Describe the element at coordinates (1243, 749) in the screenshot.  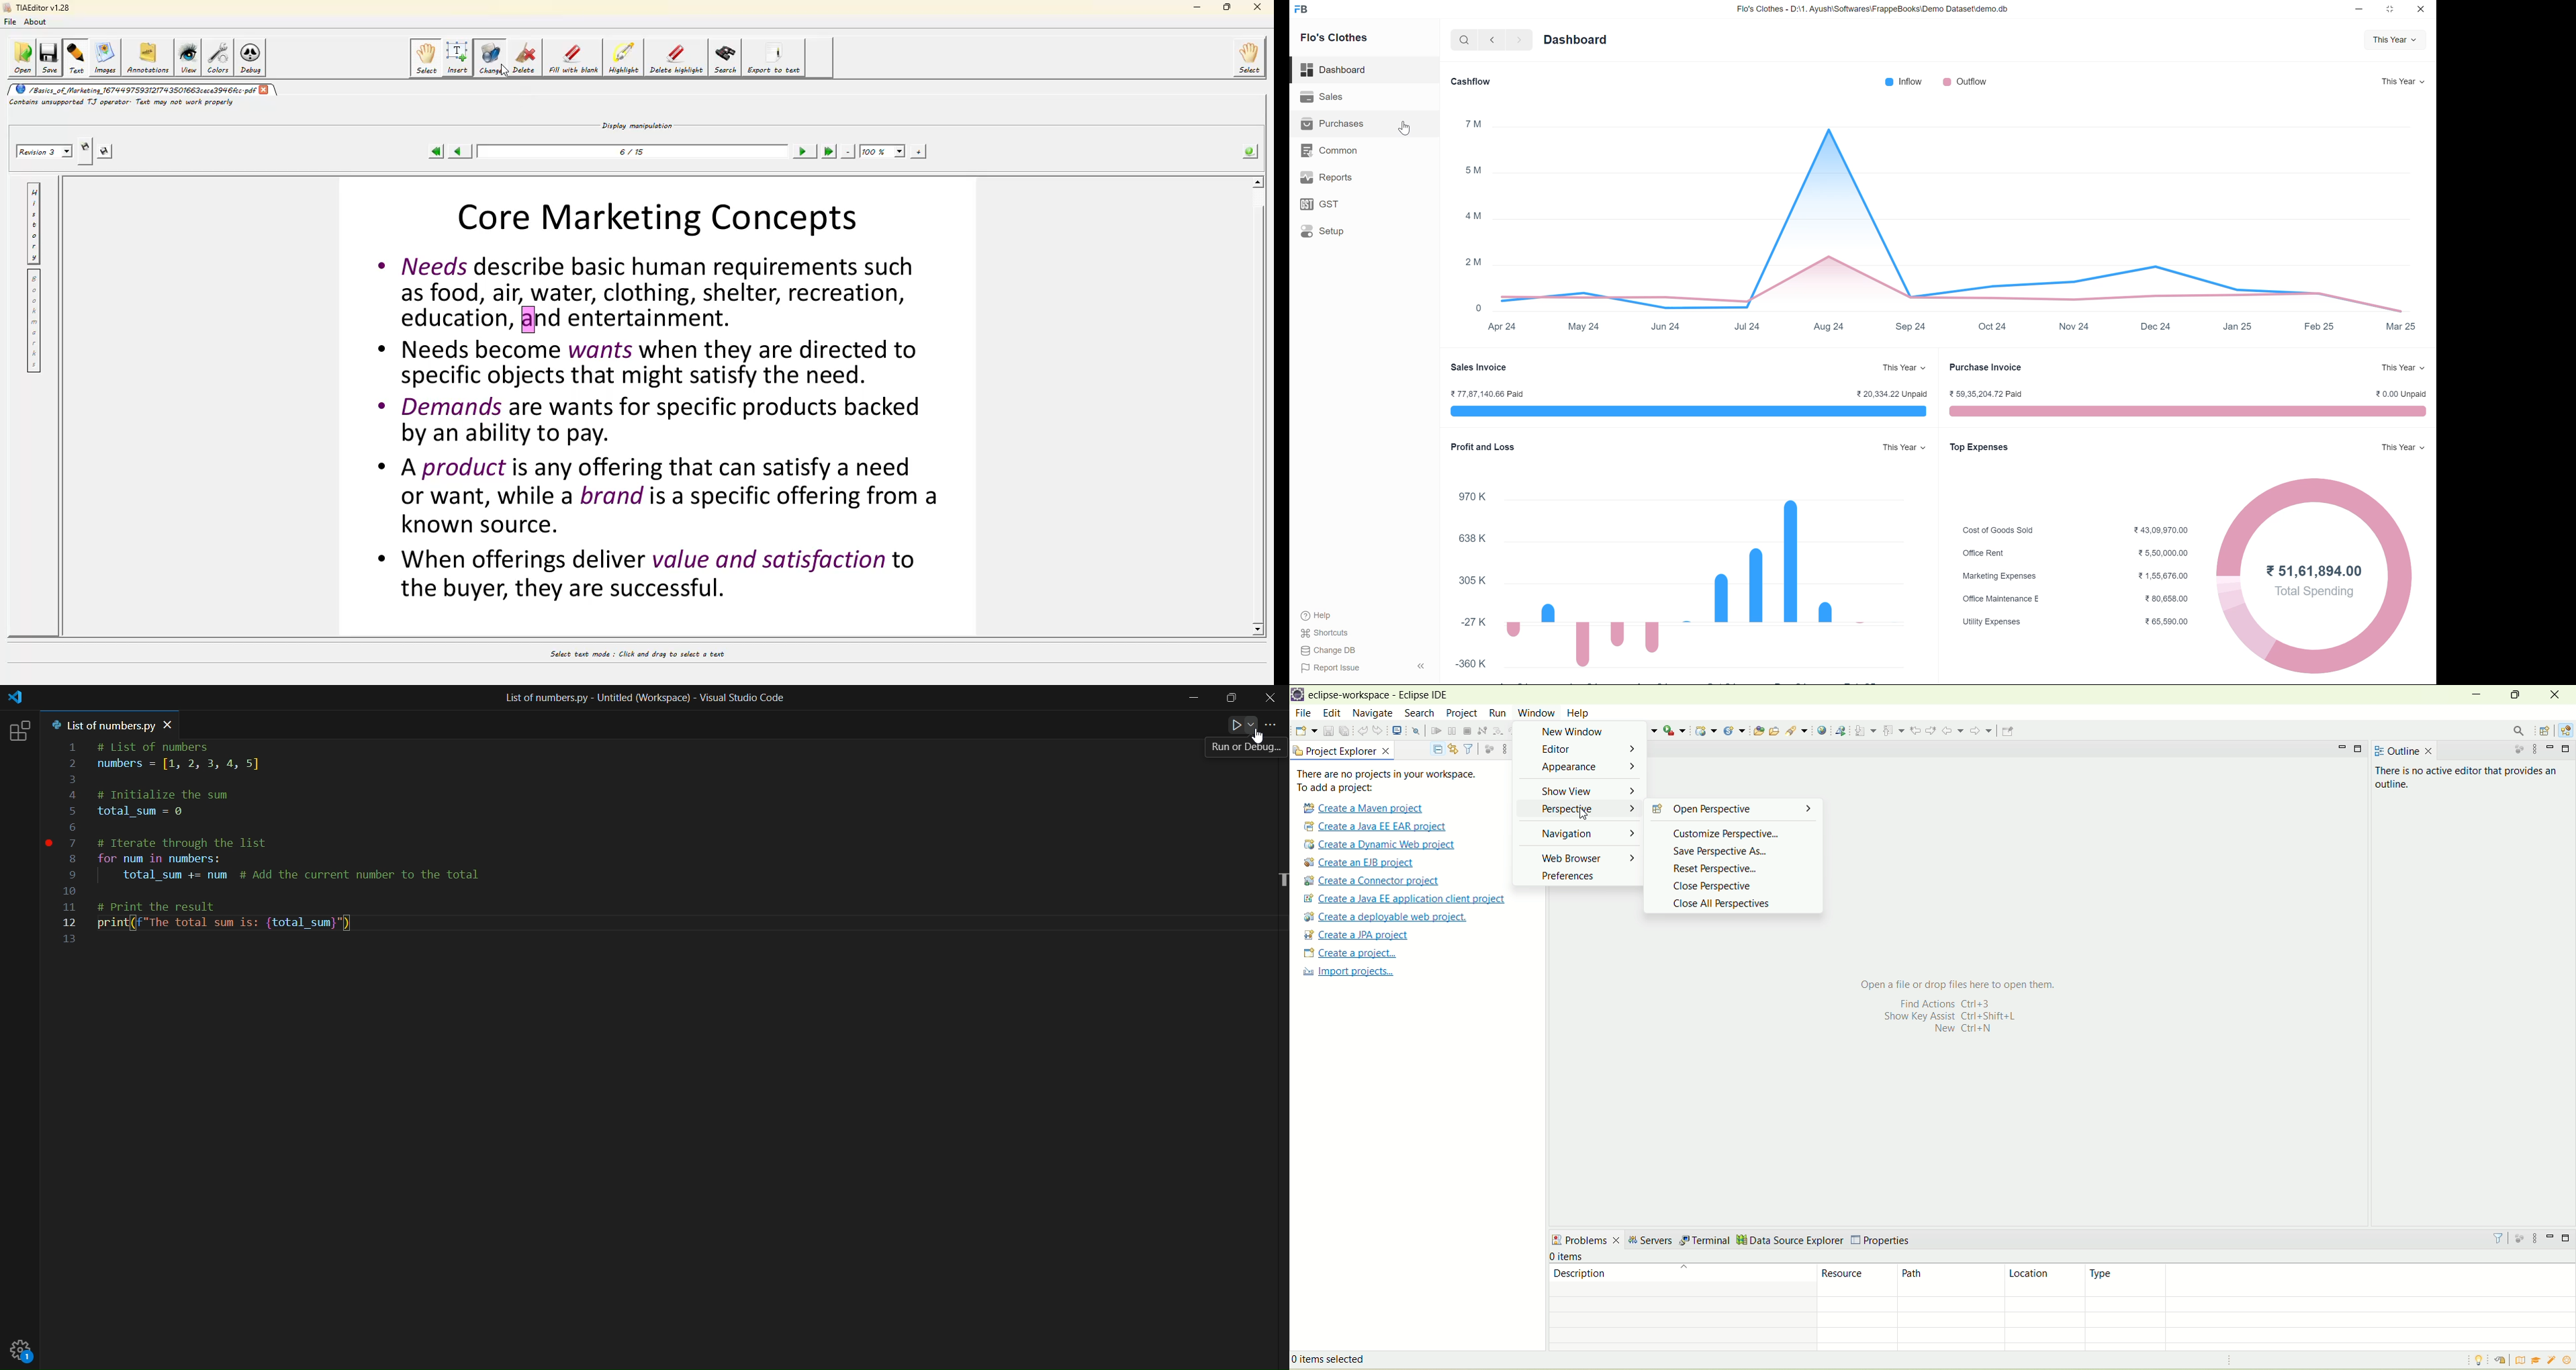
I see `run or debug` at that location.